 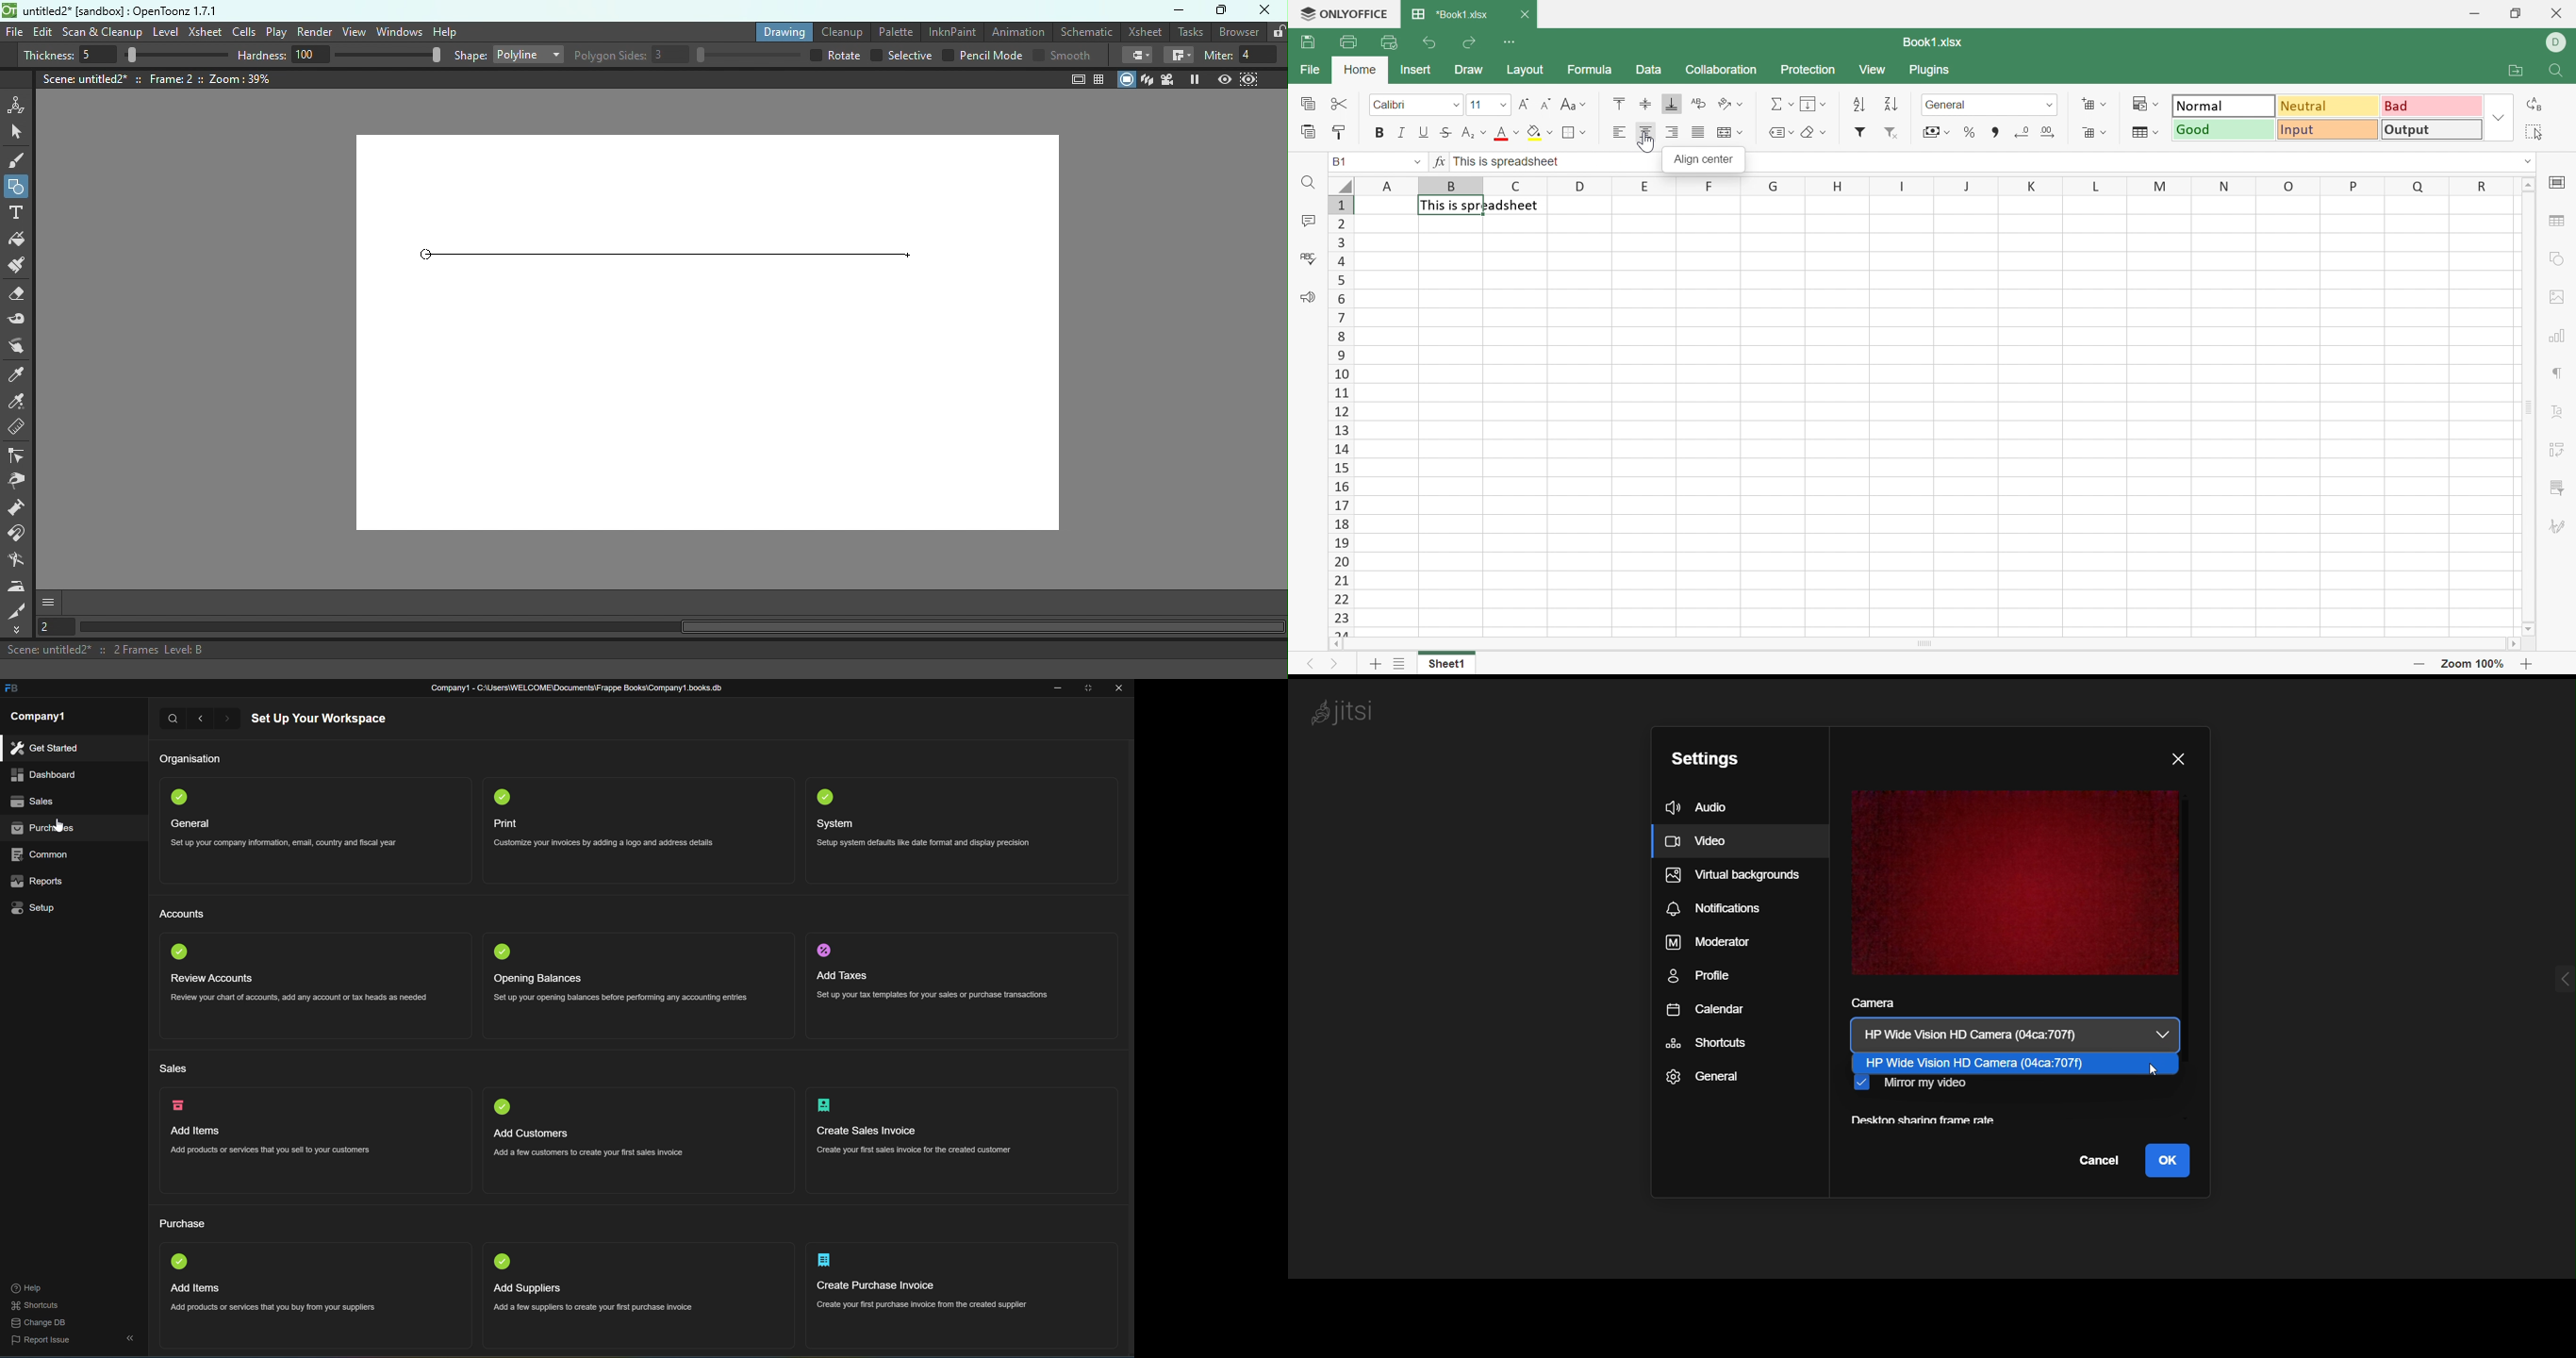 What do you see at coordinates (26, 1289) in the screenshot?
I see `help` at bounding box center [26, 1289].